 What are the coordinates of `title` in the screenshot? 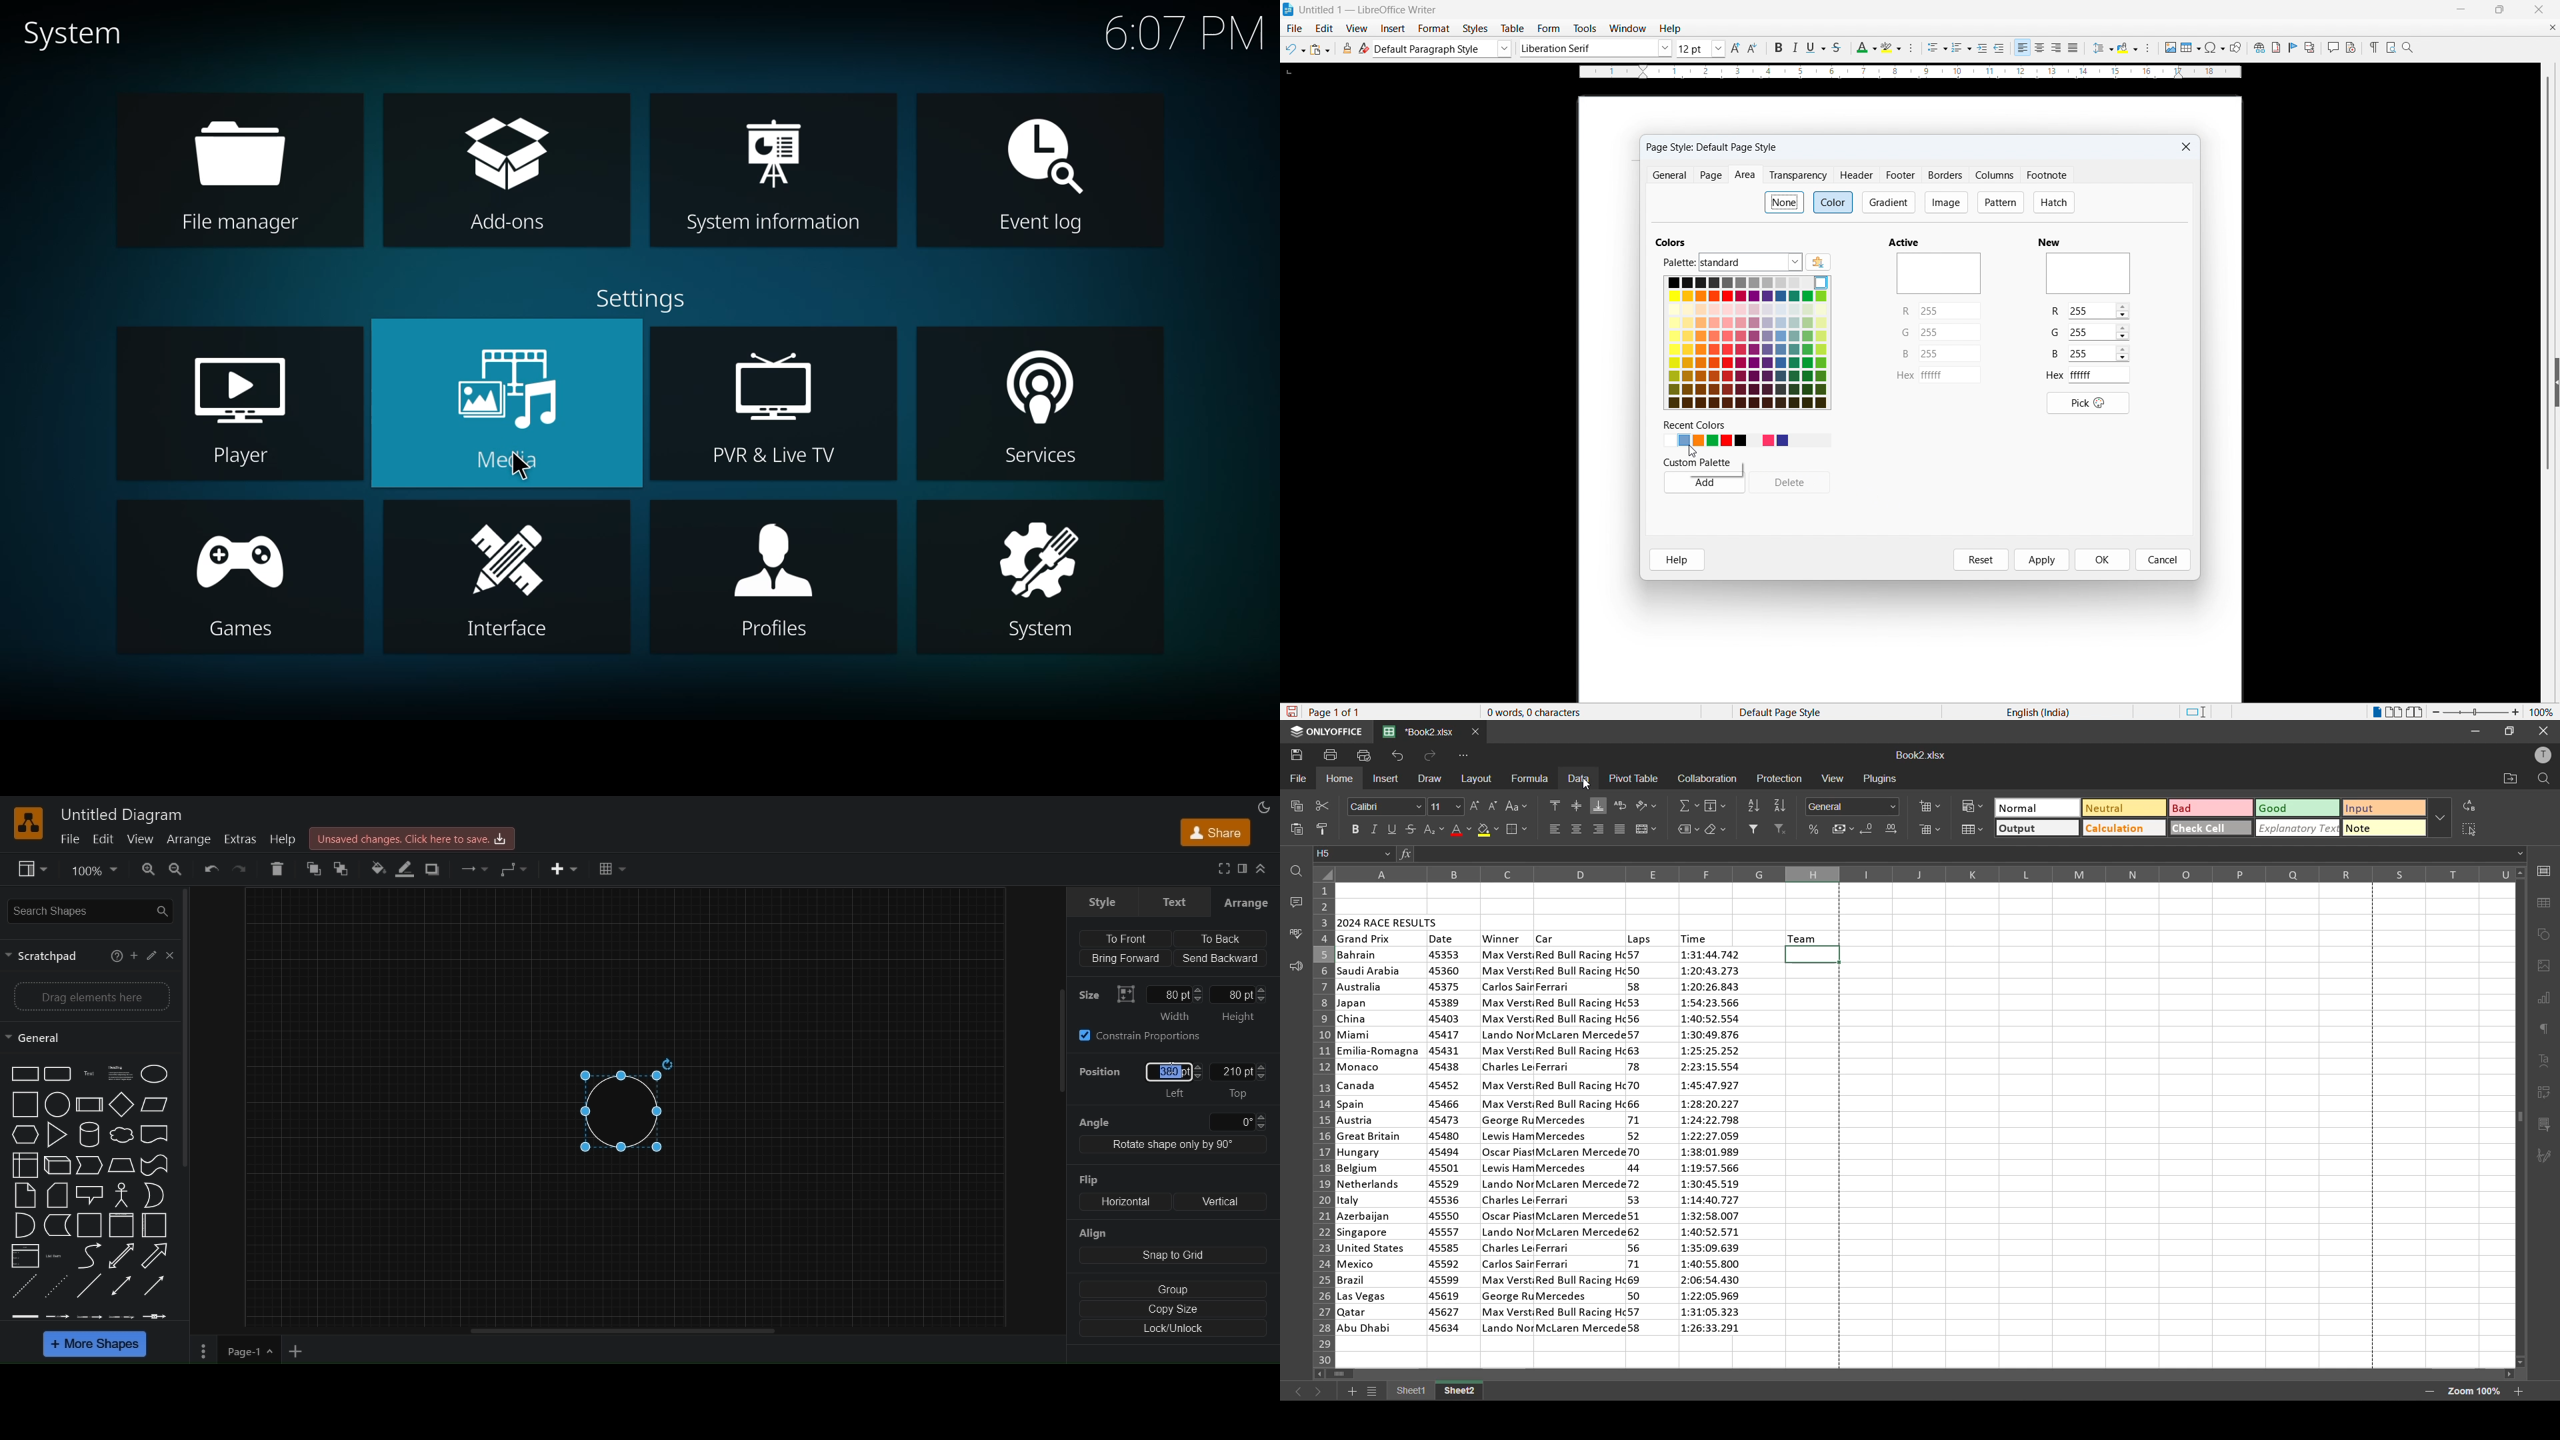 It's located at (125, 815).